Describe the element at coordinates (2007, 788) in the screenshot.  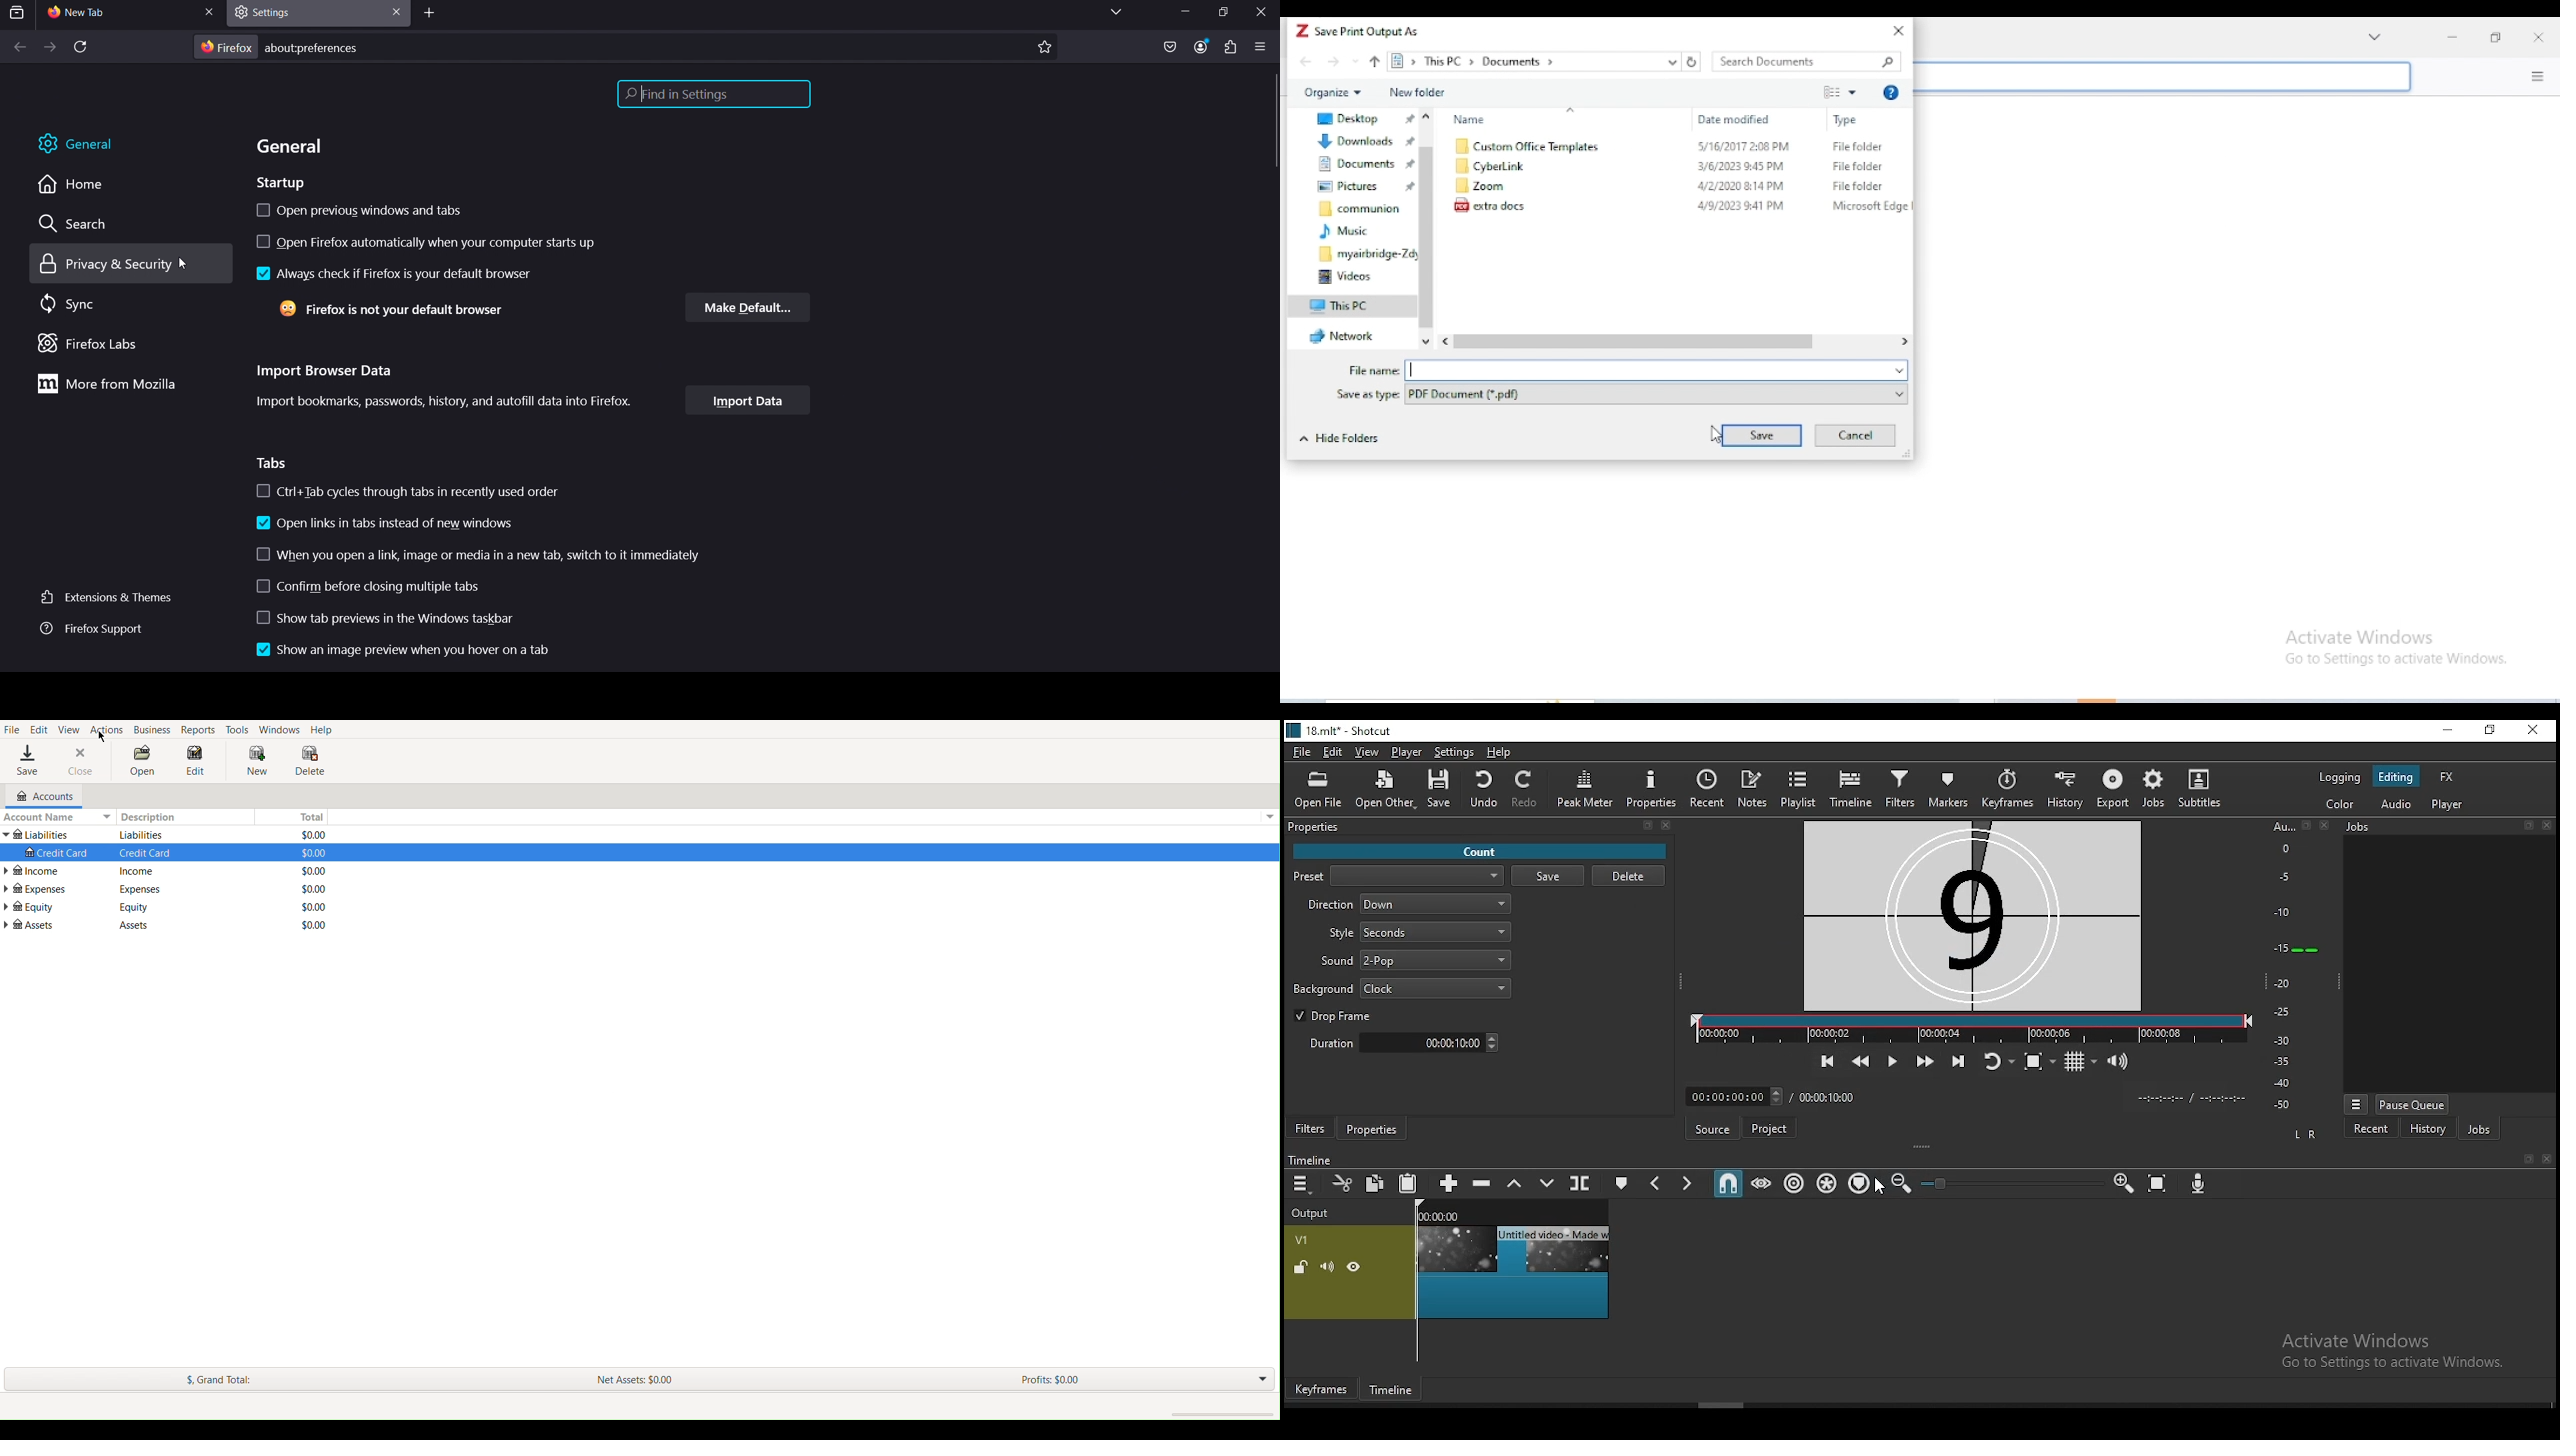
I see `keyframes` at that location.